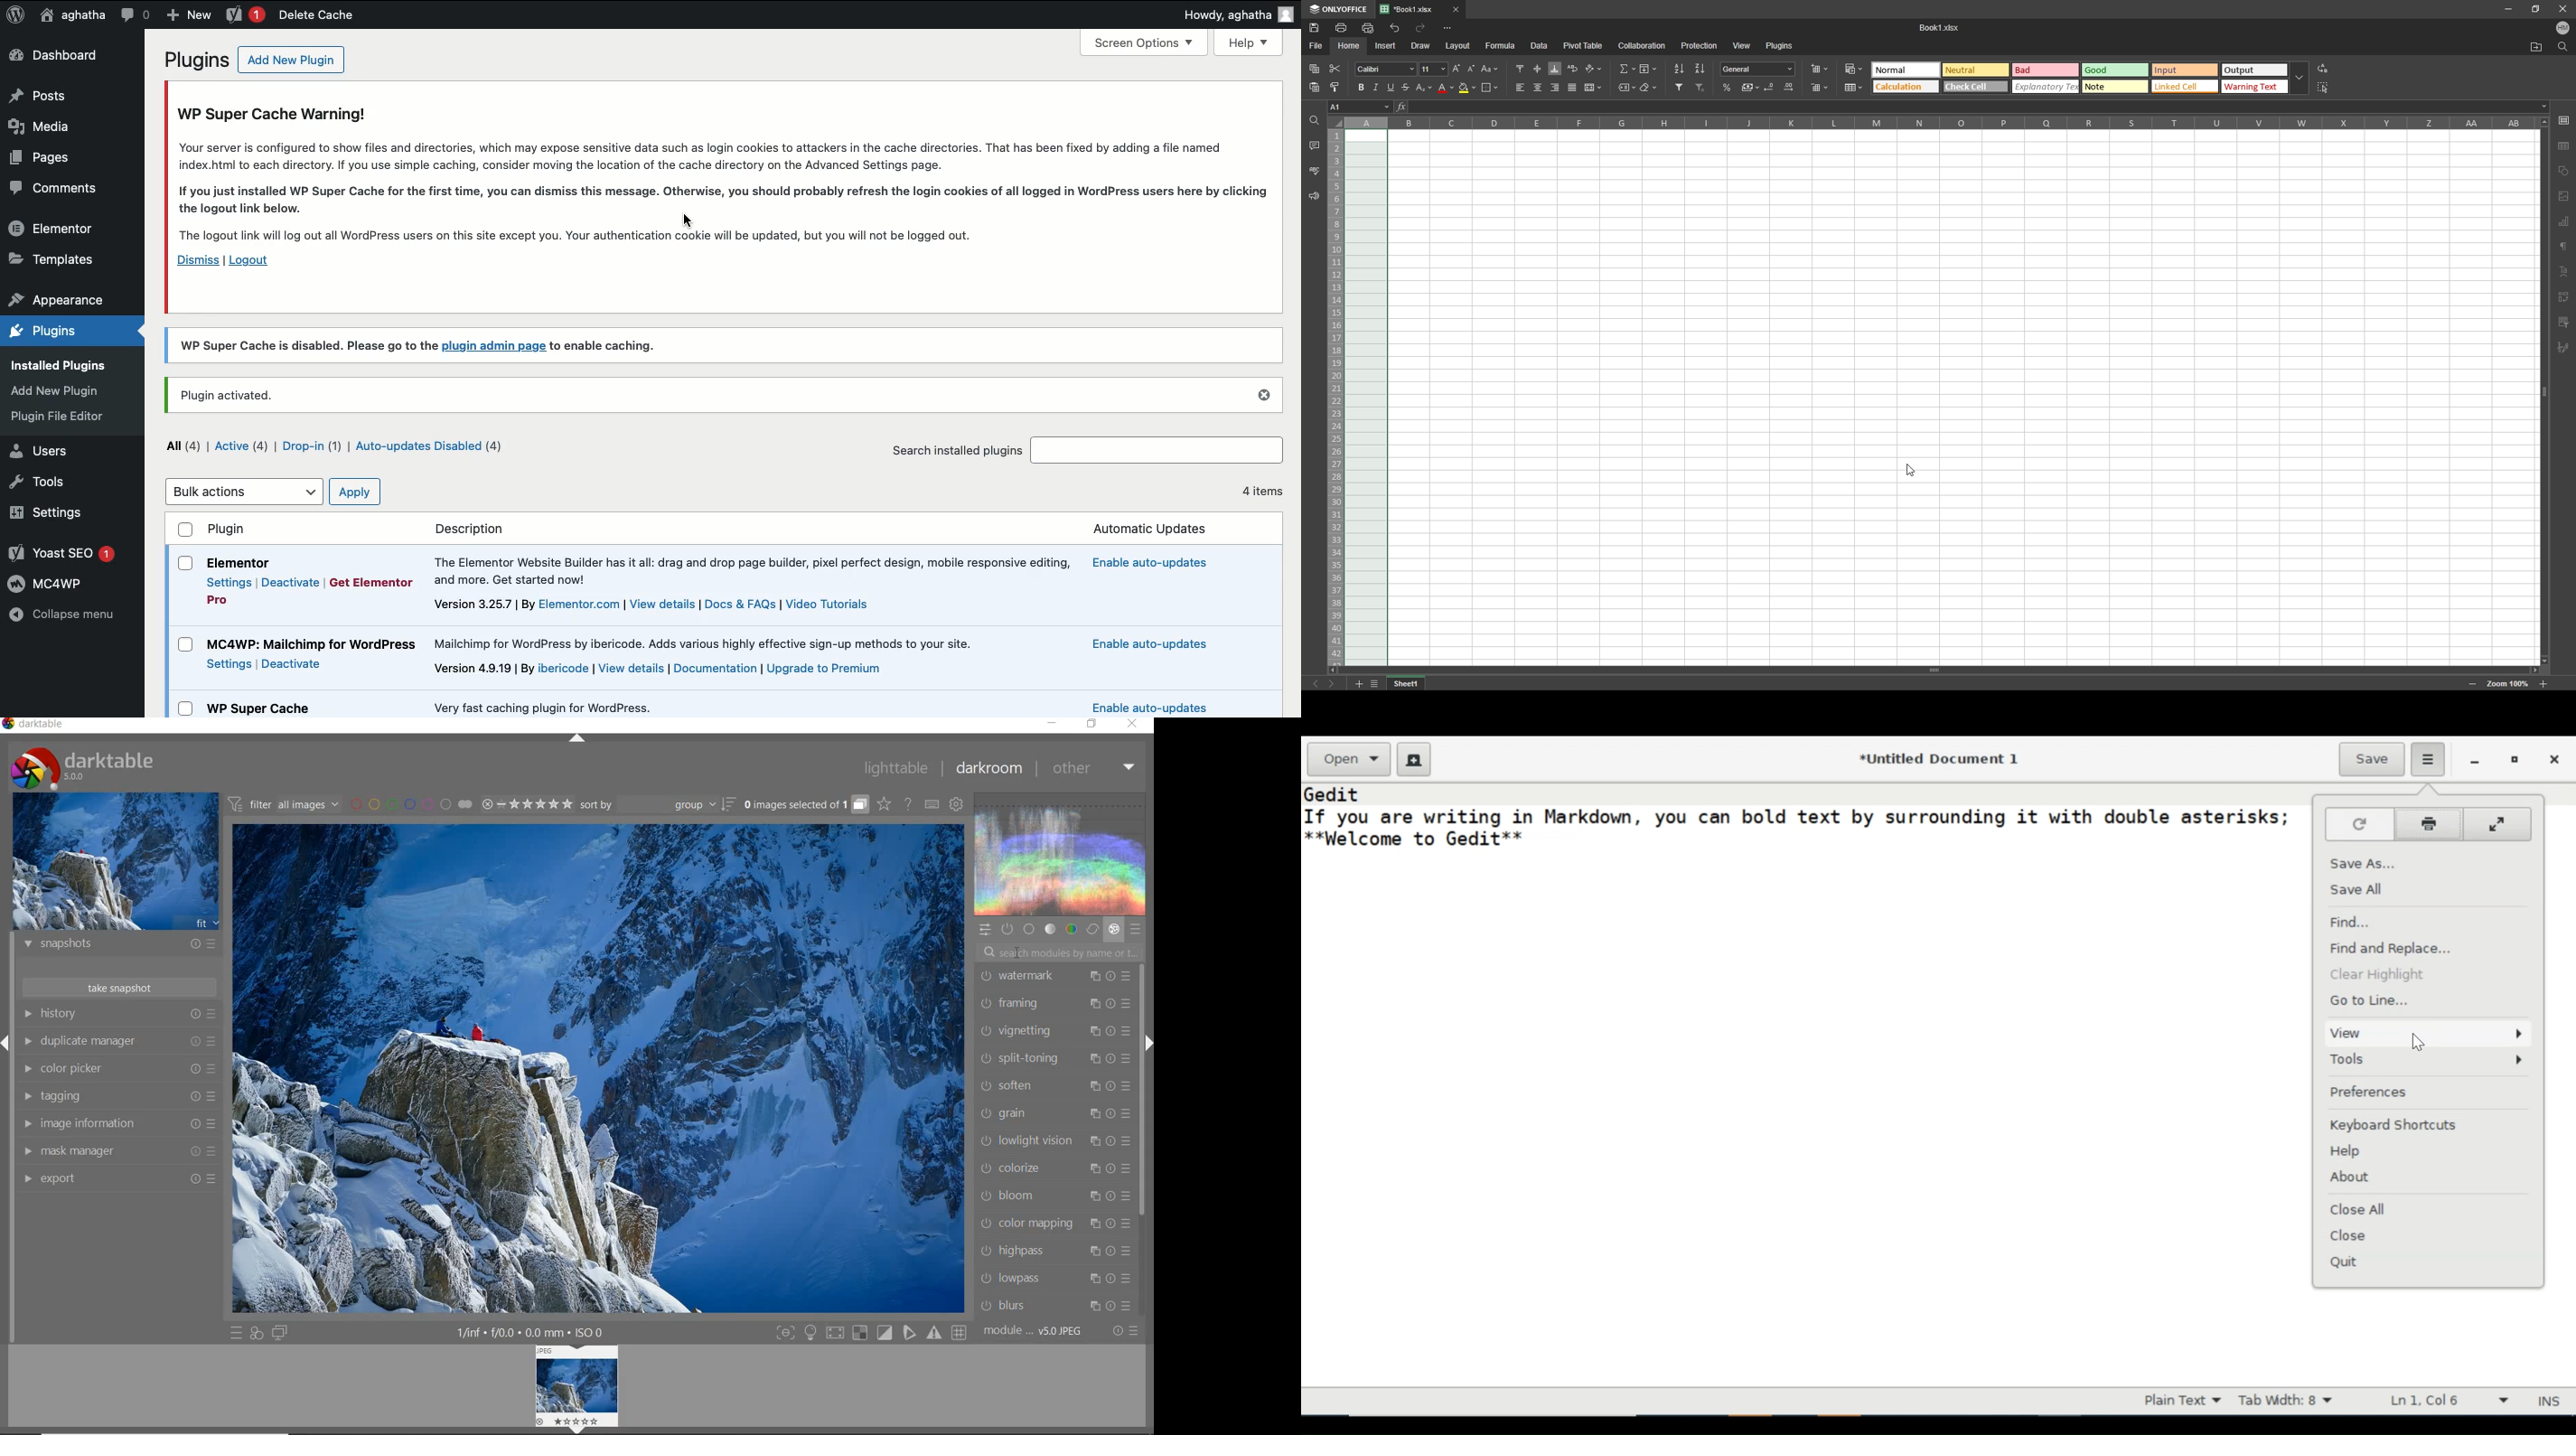  Describe the element at coordinates (53, 418) in the screenshot. I see `Plugins` at that location.